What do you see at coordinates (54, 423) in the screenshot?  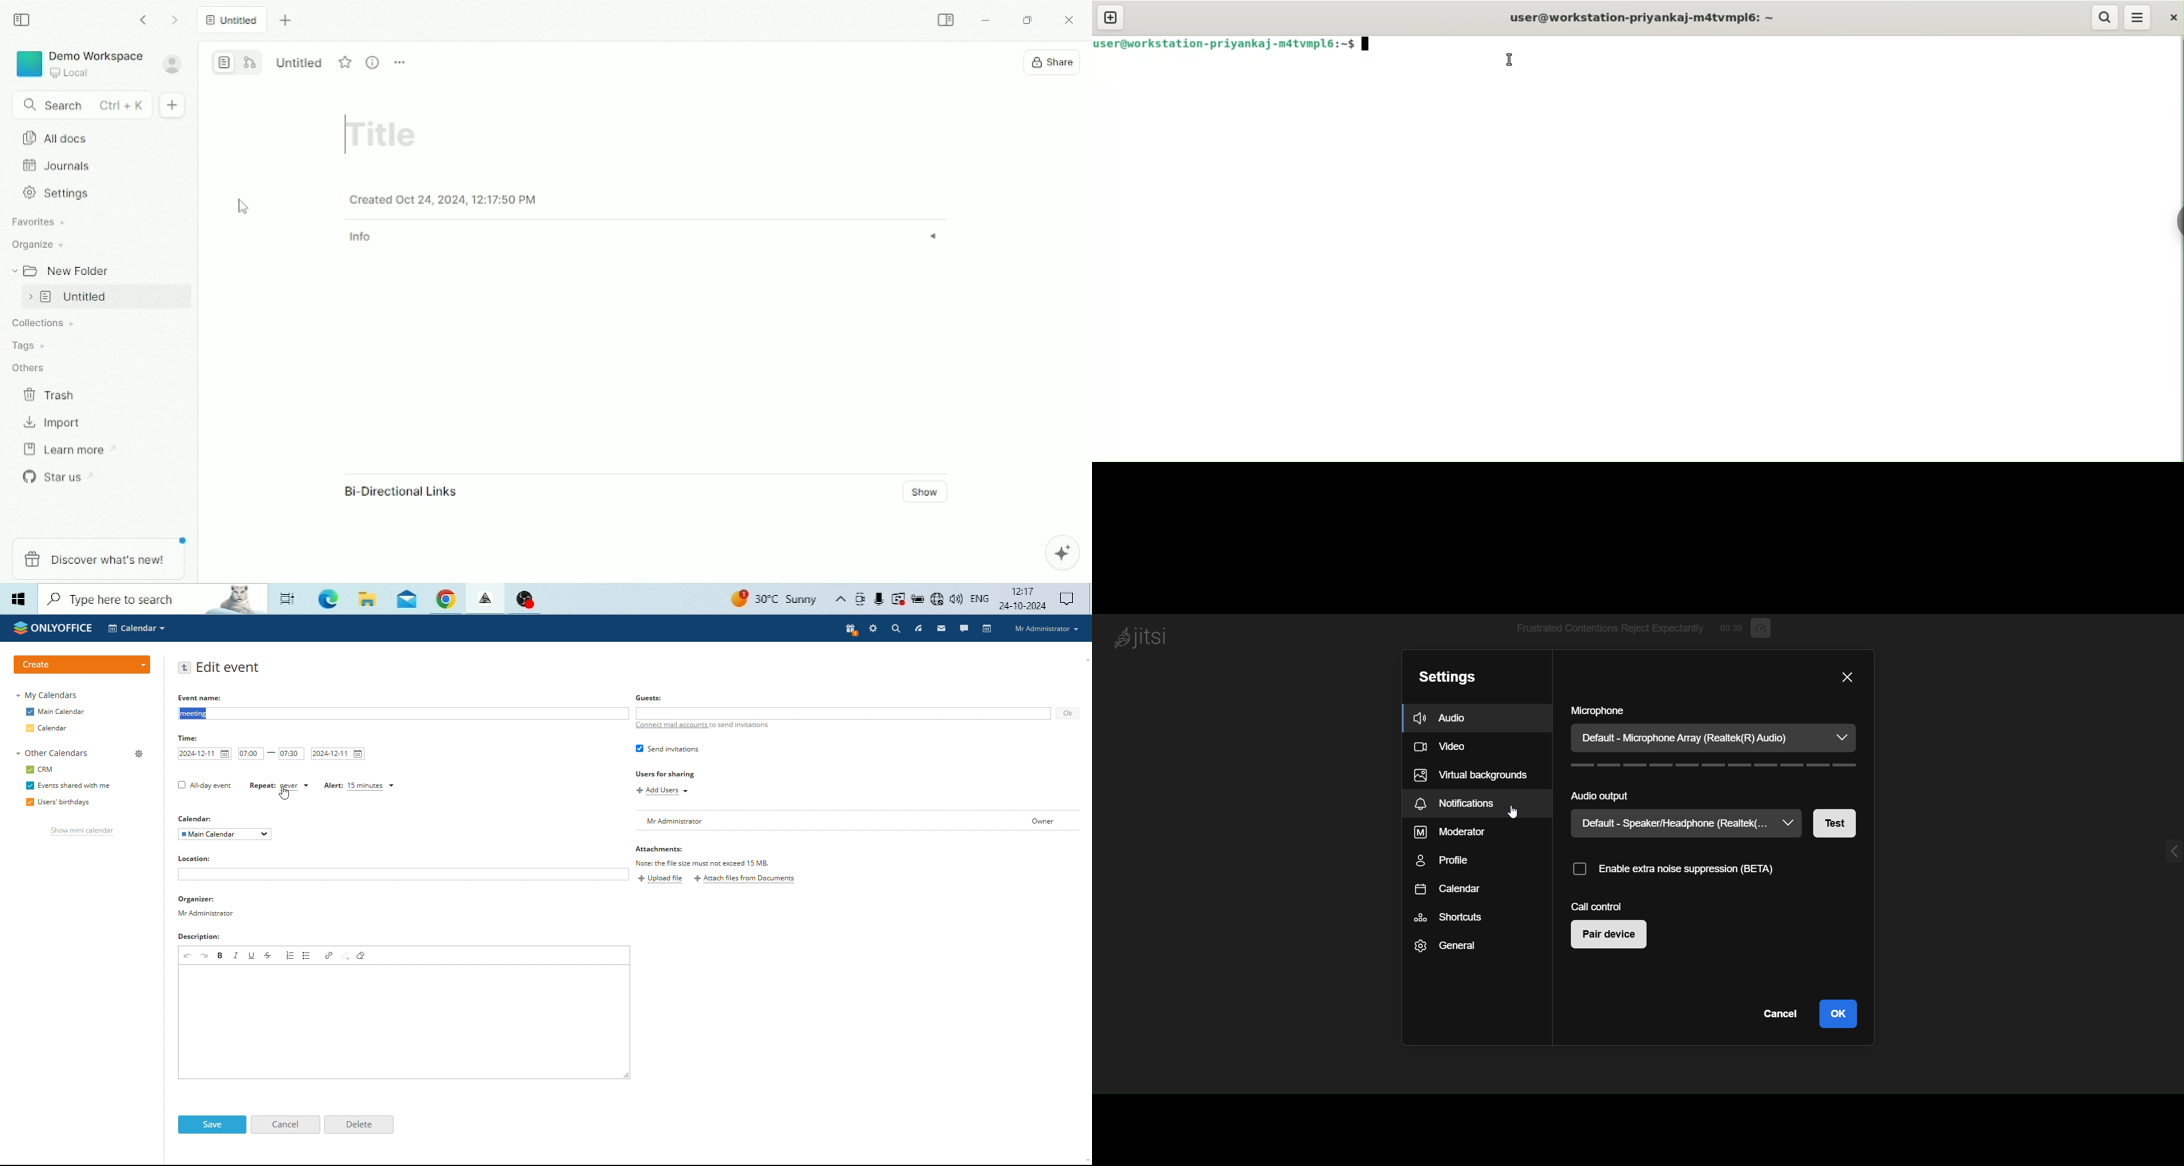 I see `Import` at bounding box center [54, 423].